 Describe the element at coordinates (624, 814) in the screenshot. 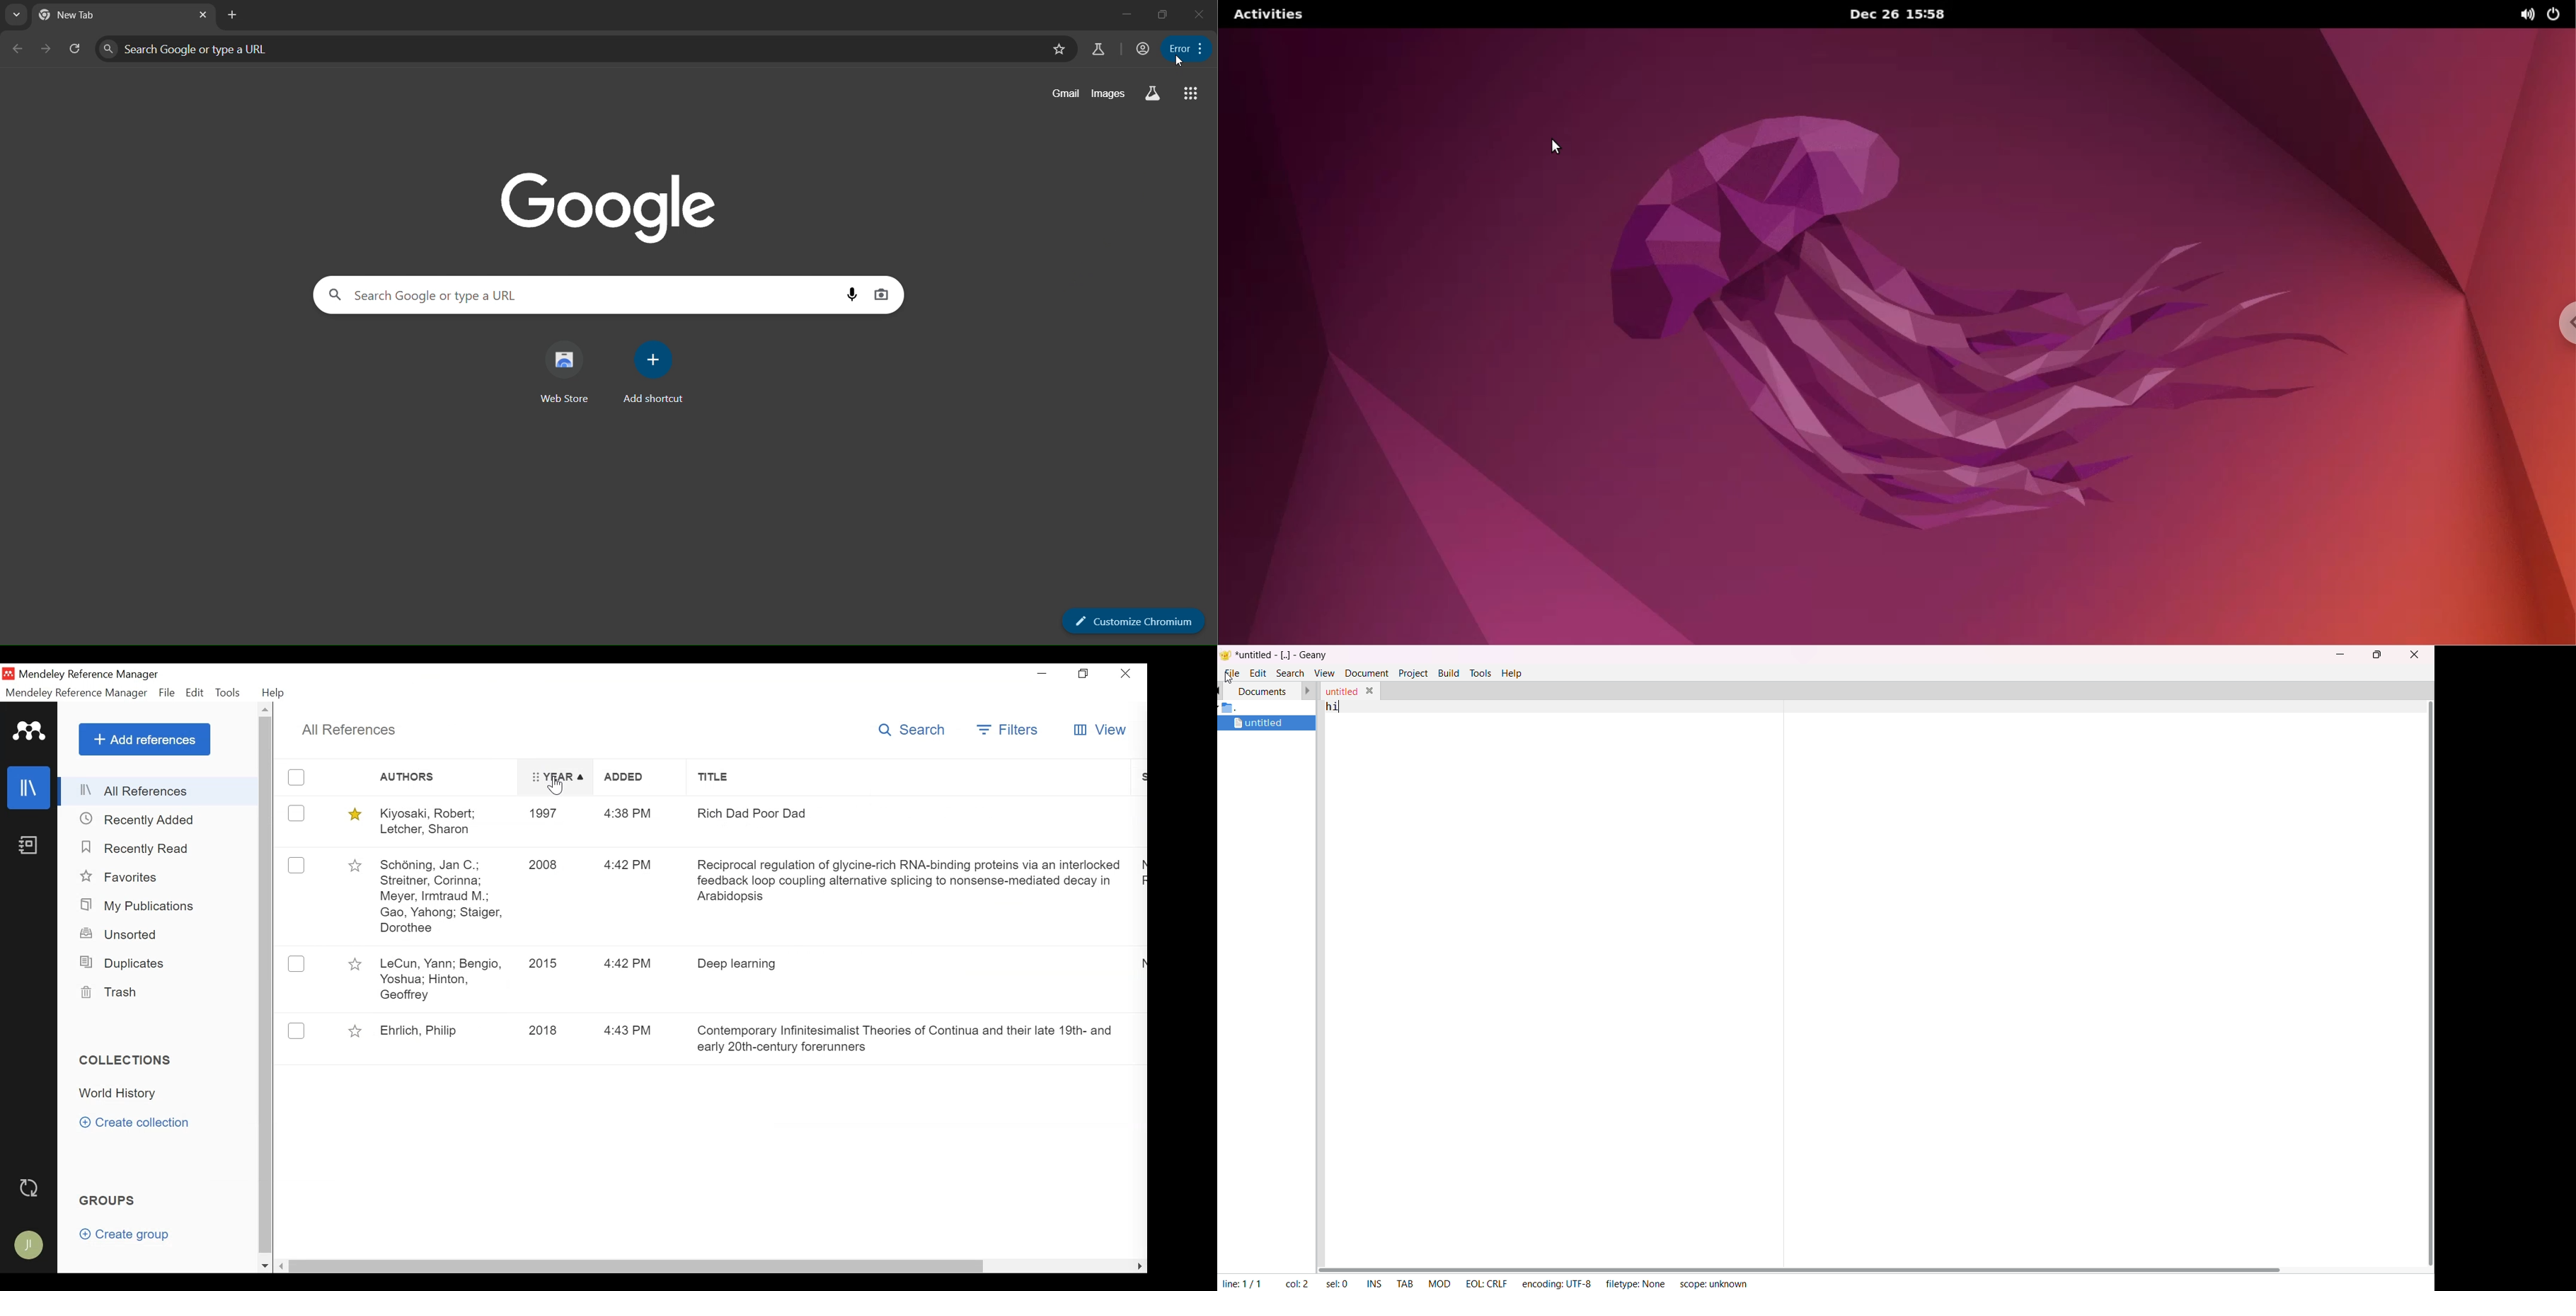

I see `4:38 PM` at that location.